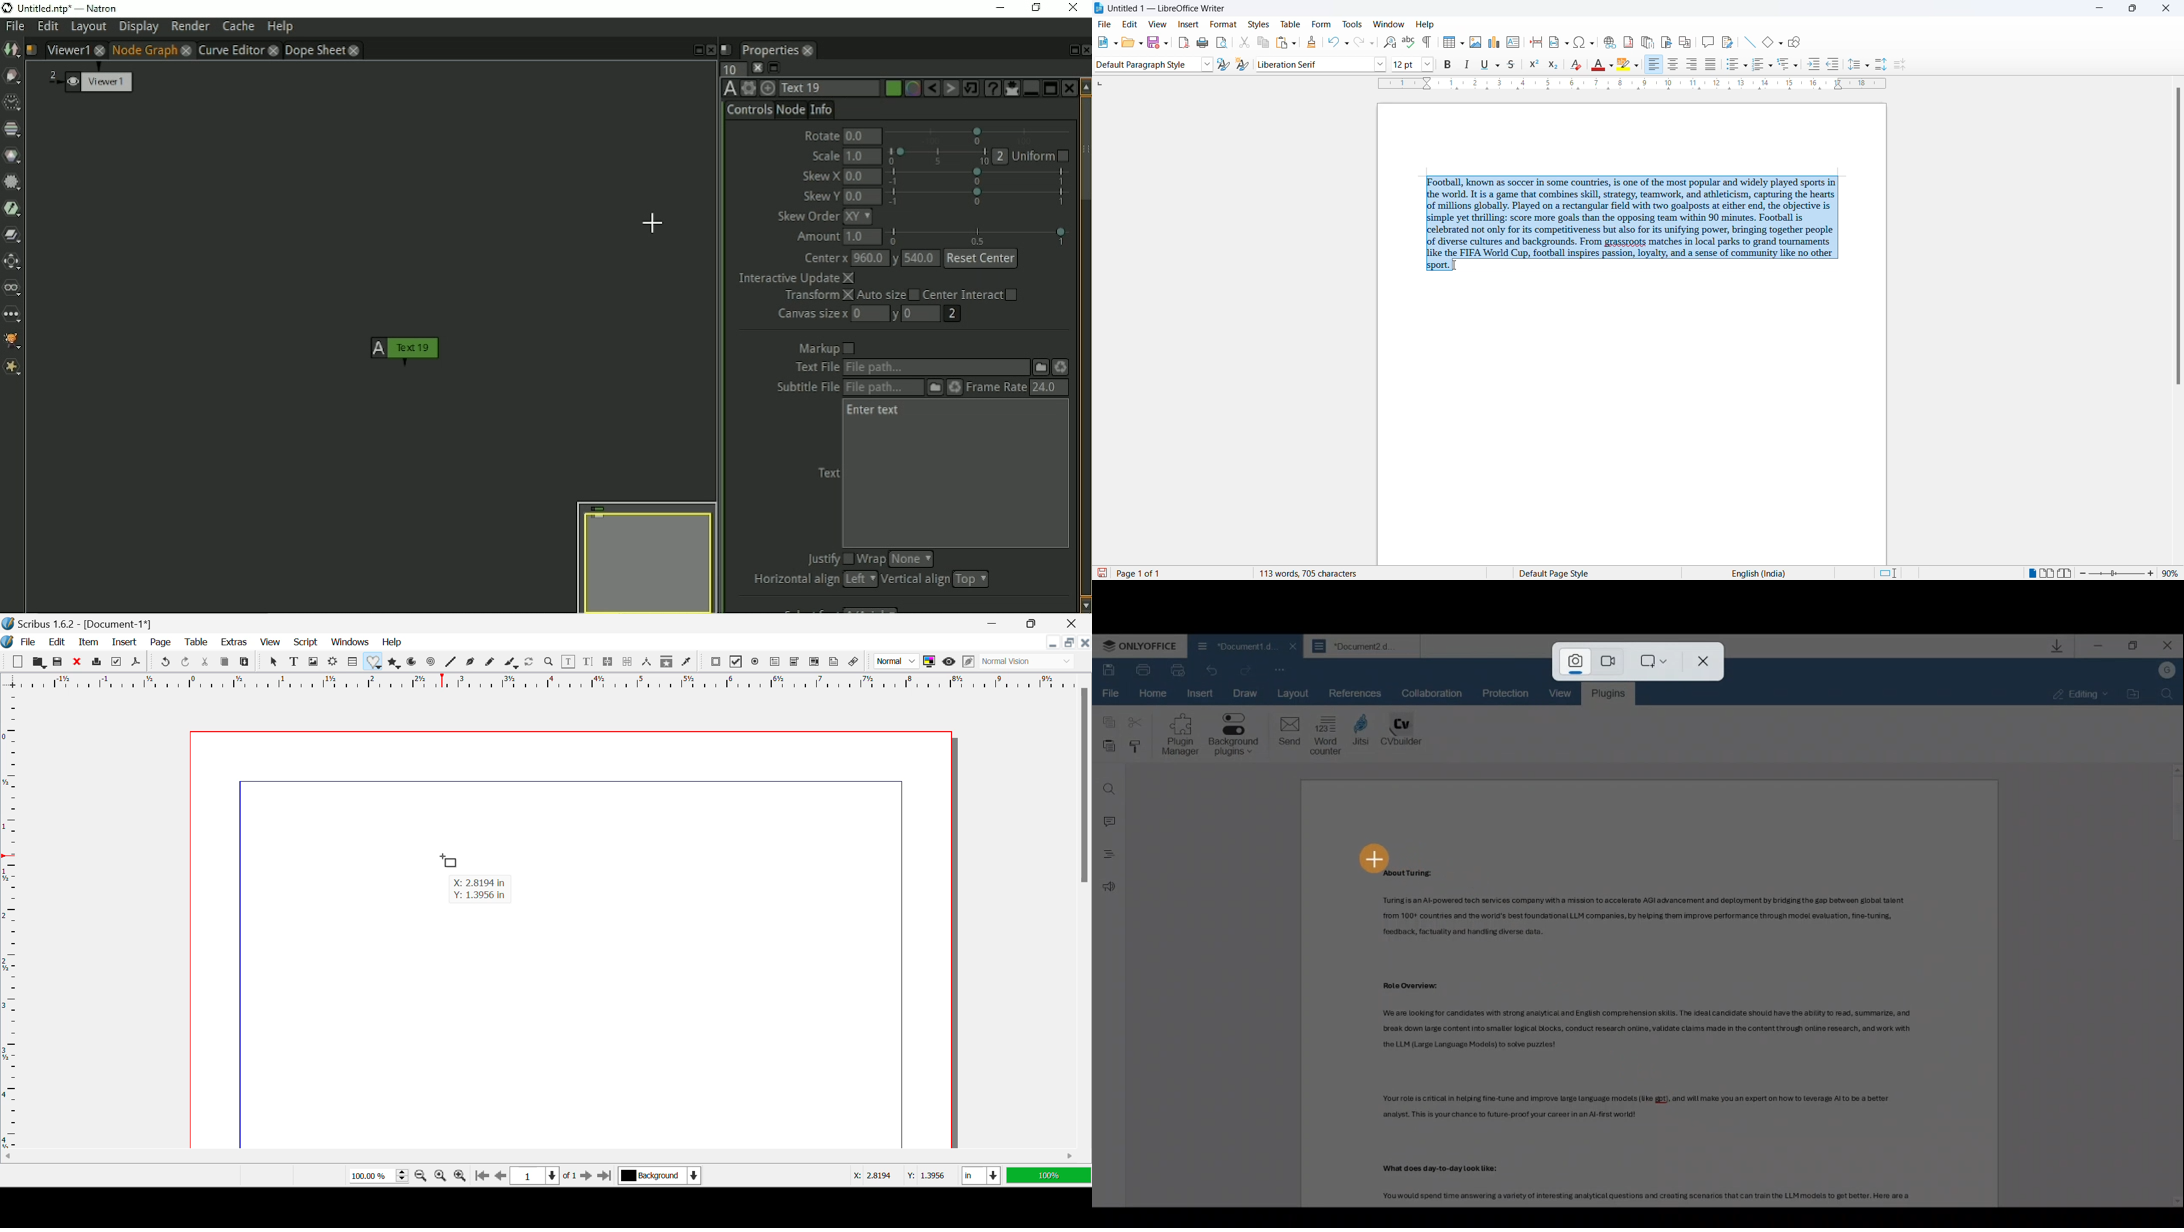 The width and height of the screenshot is (2184, 1232). Describe the element at coordinates (1633, 224) in the screenshot. I see `selected paragraph` at that location.